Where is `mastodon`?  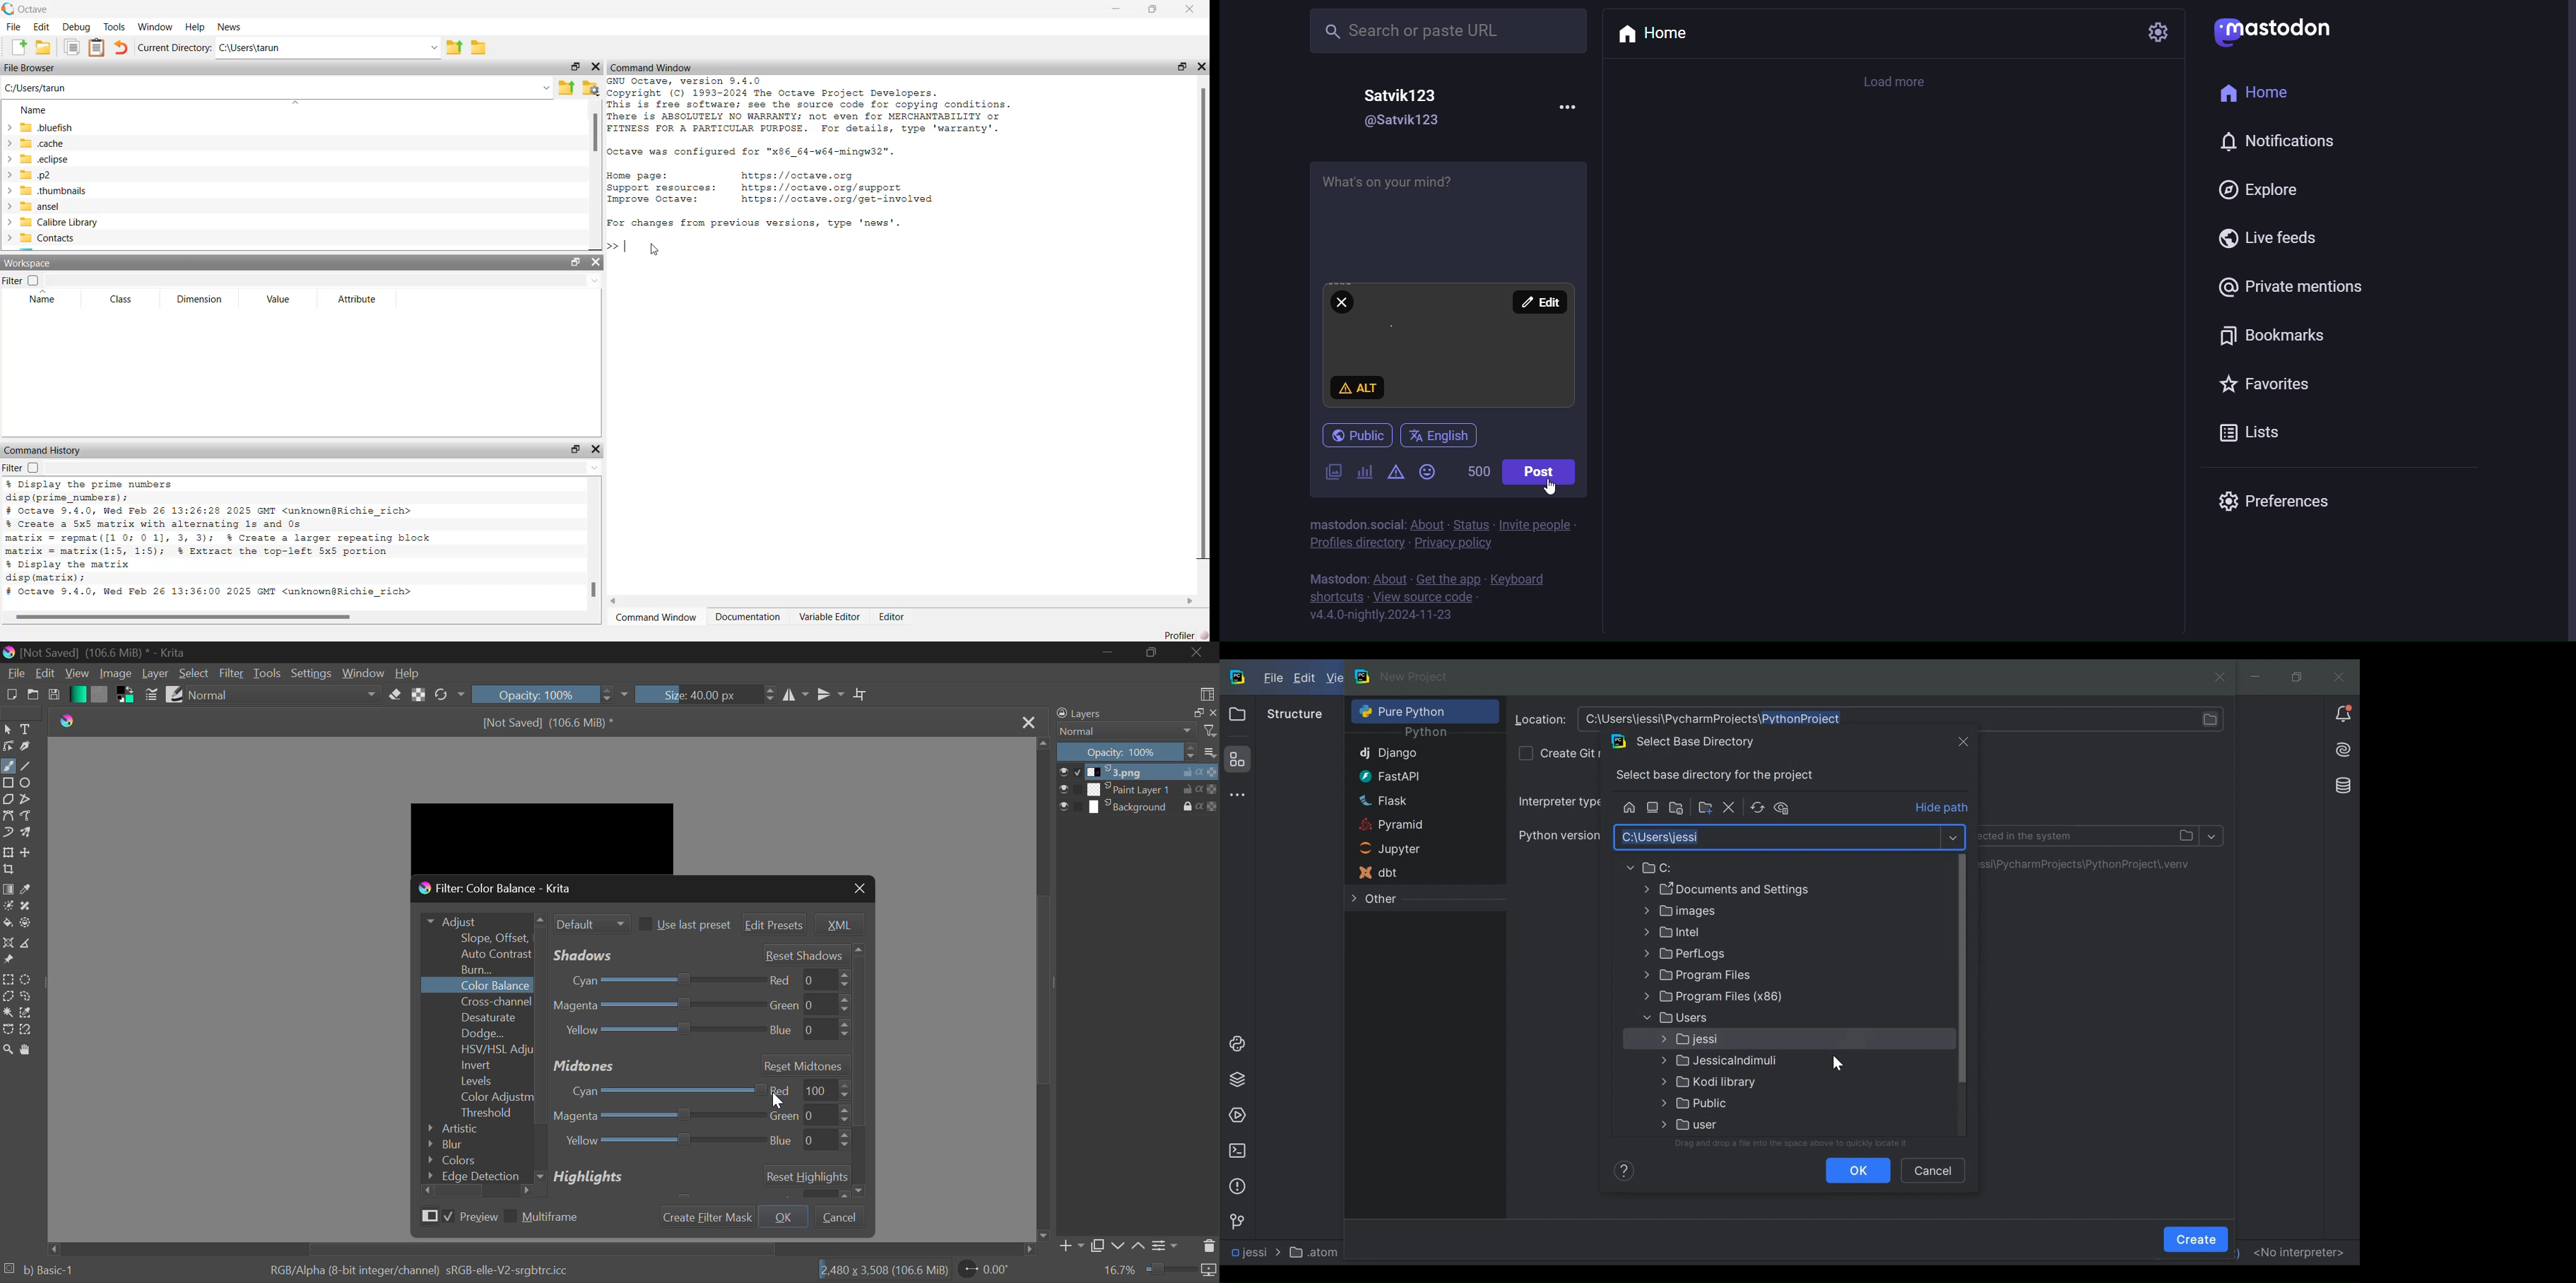 mastodon is located at coordinates (1336, 579).